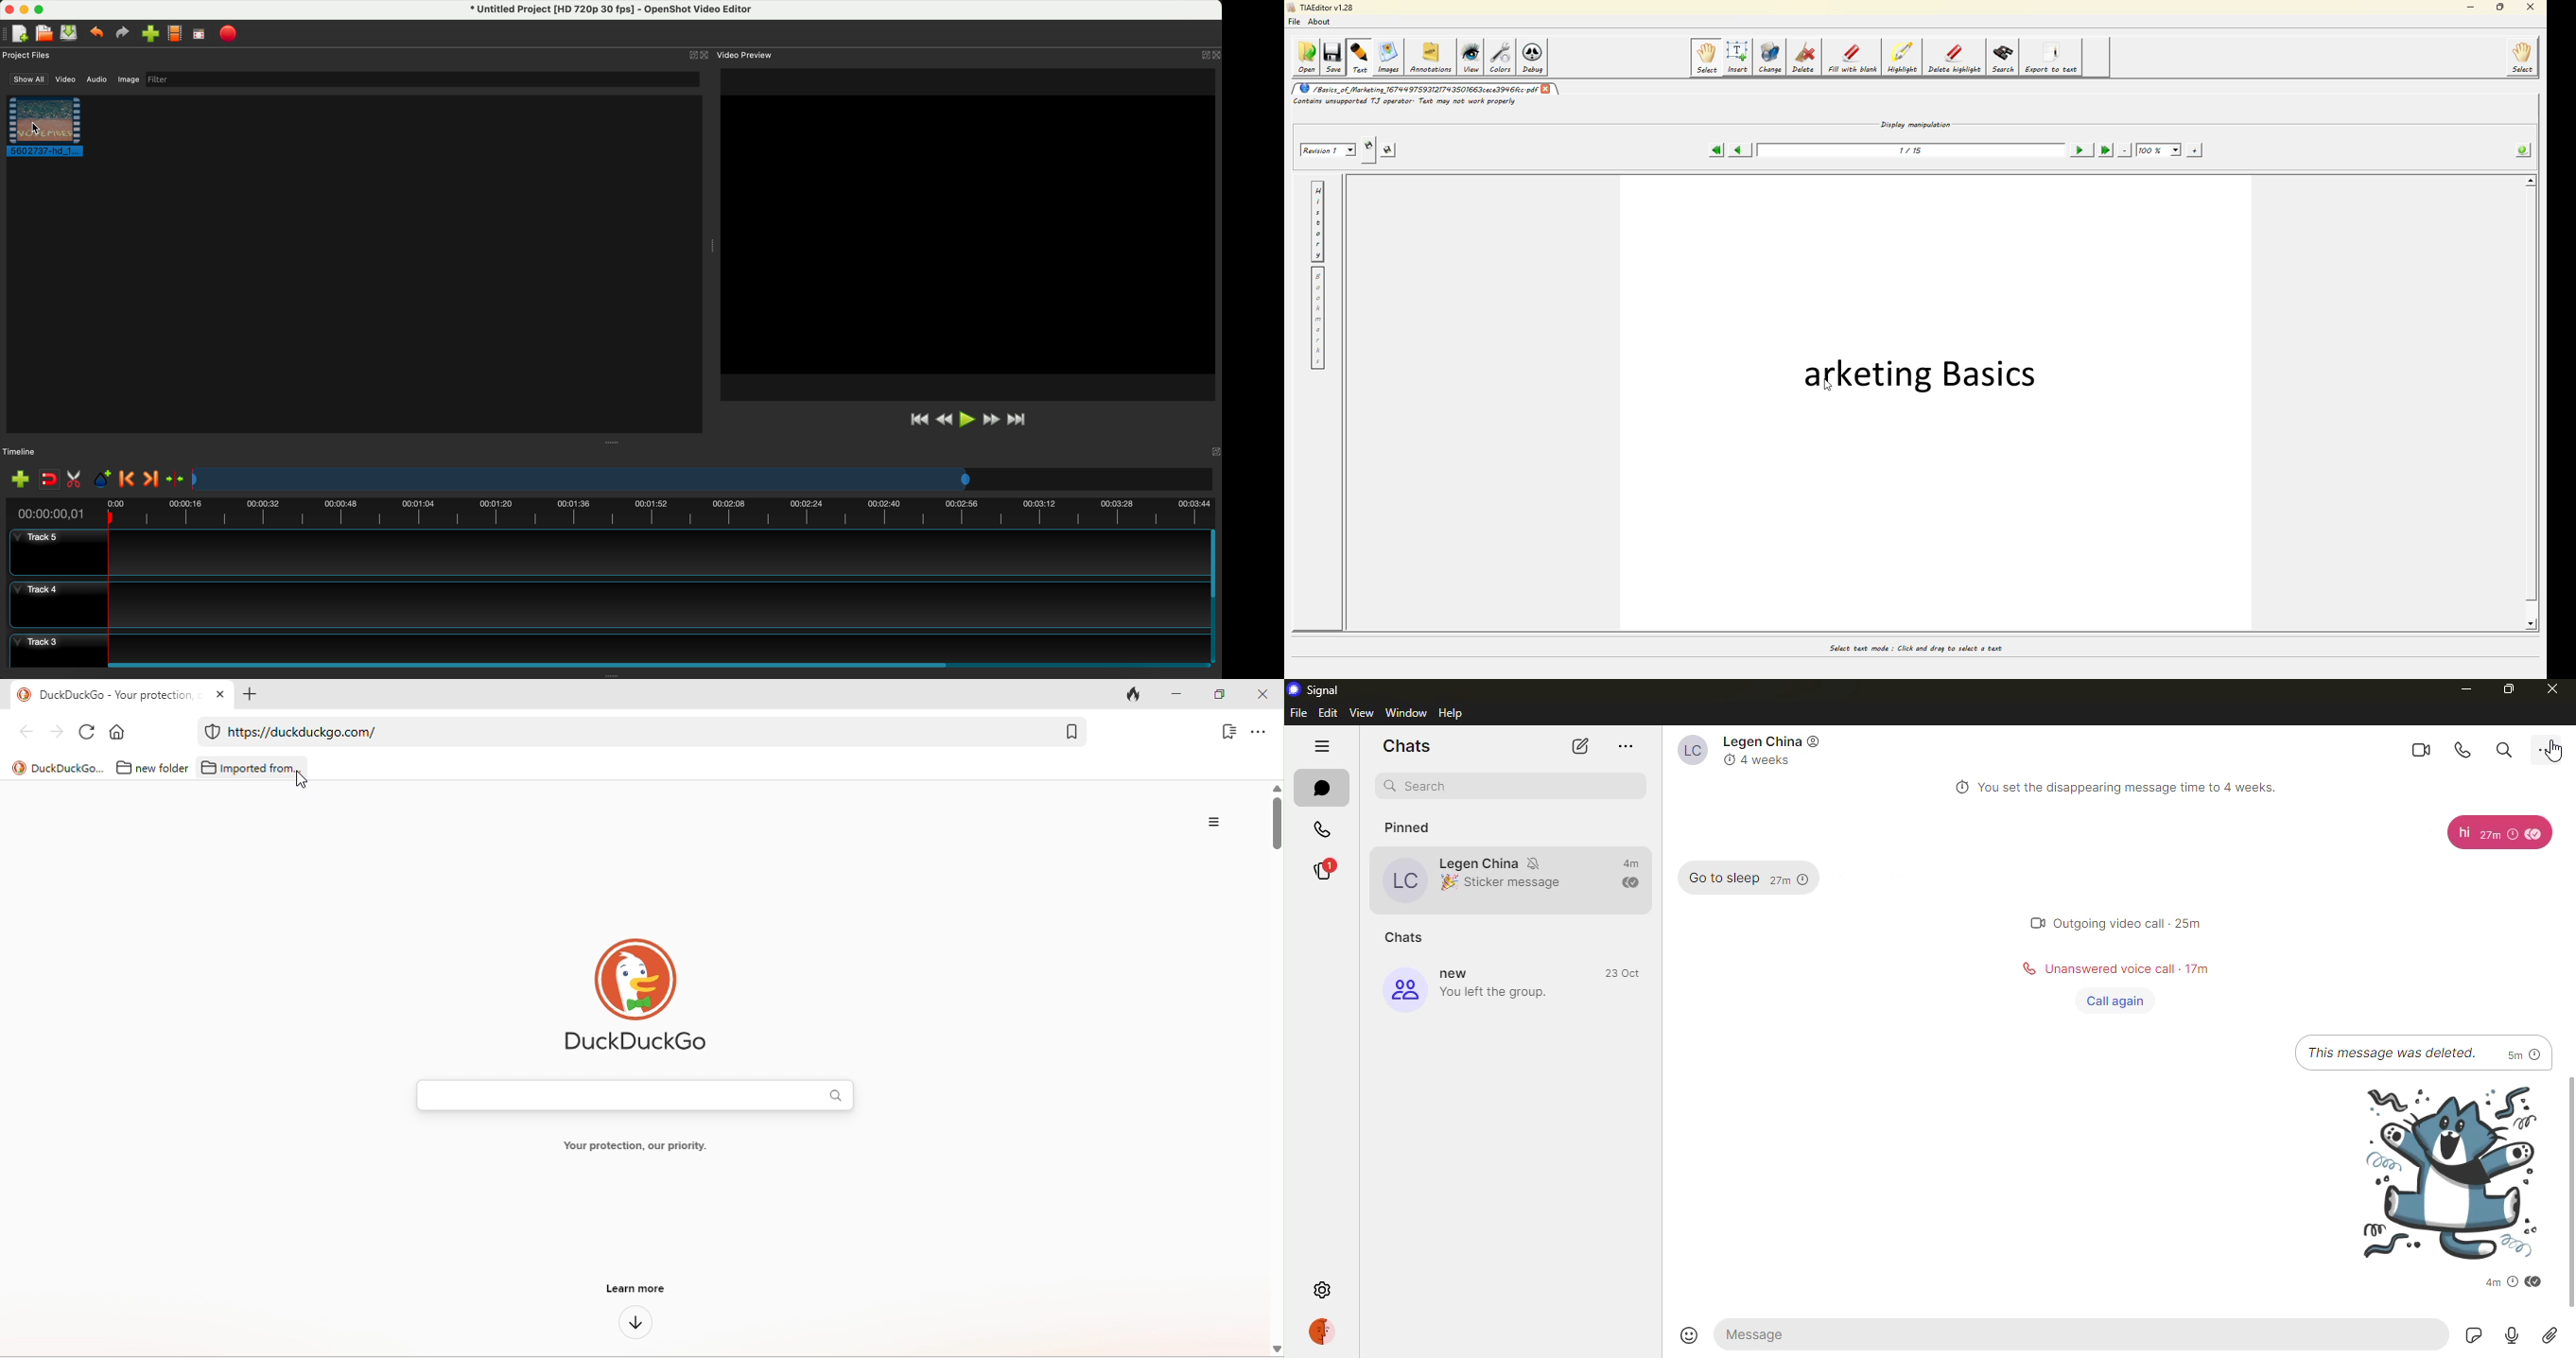 This screenshot has width=2576, height=1372. Describe the element at coordinates (1322, 828) in the screenshot. I see `calls` at that location.